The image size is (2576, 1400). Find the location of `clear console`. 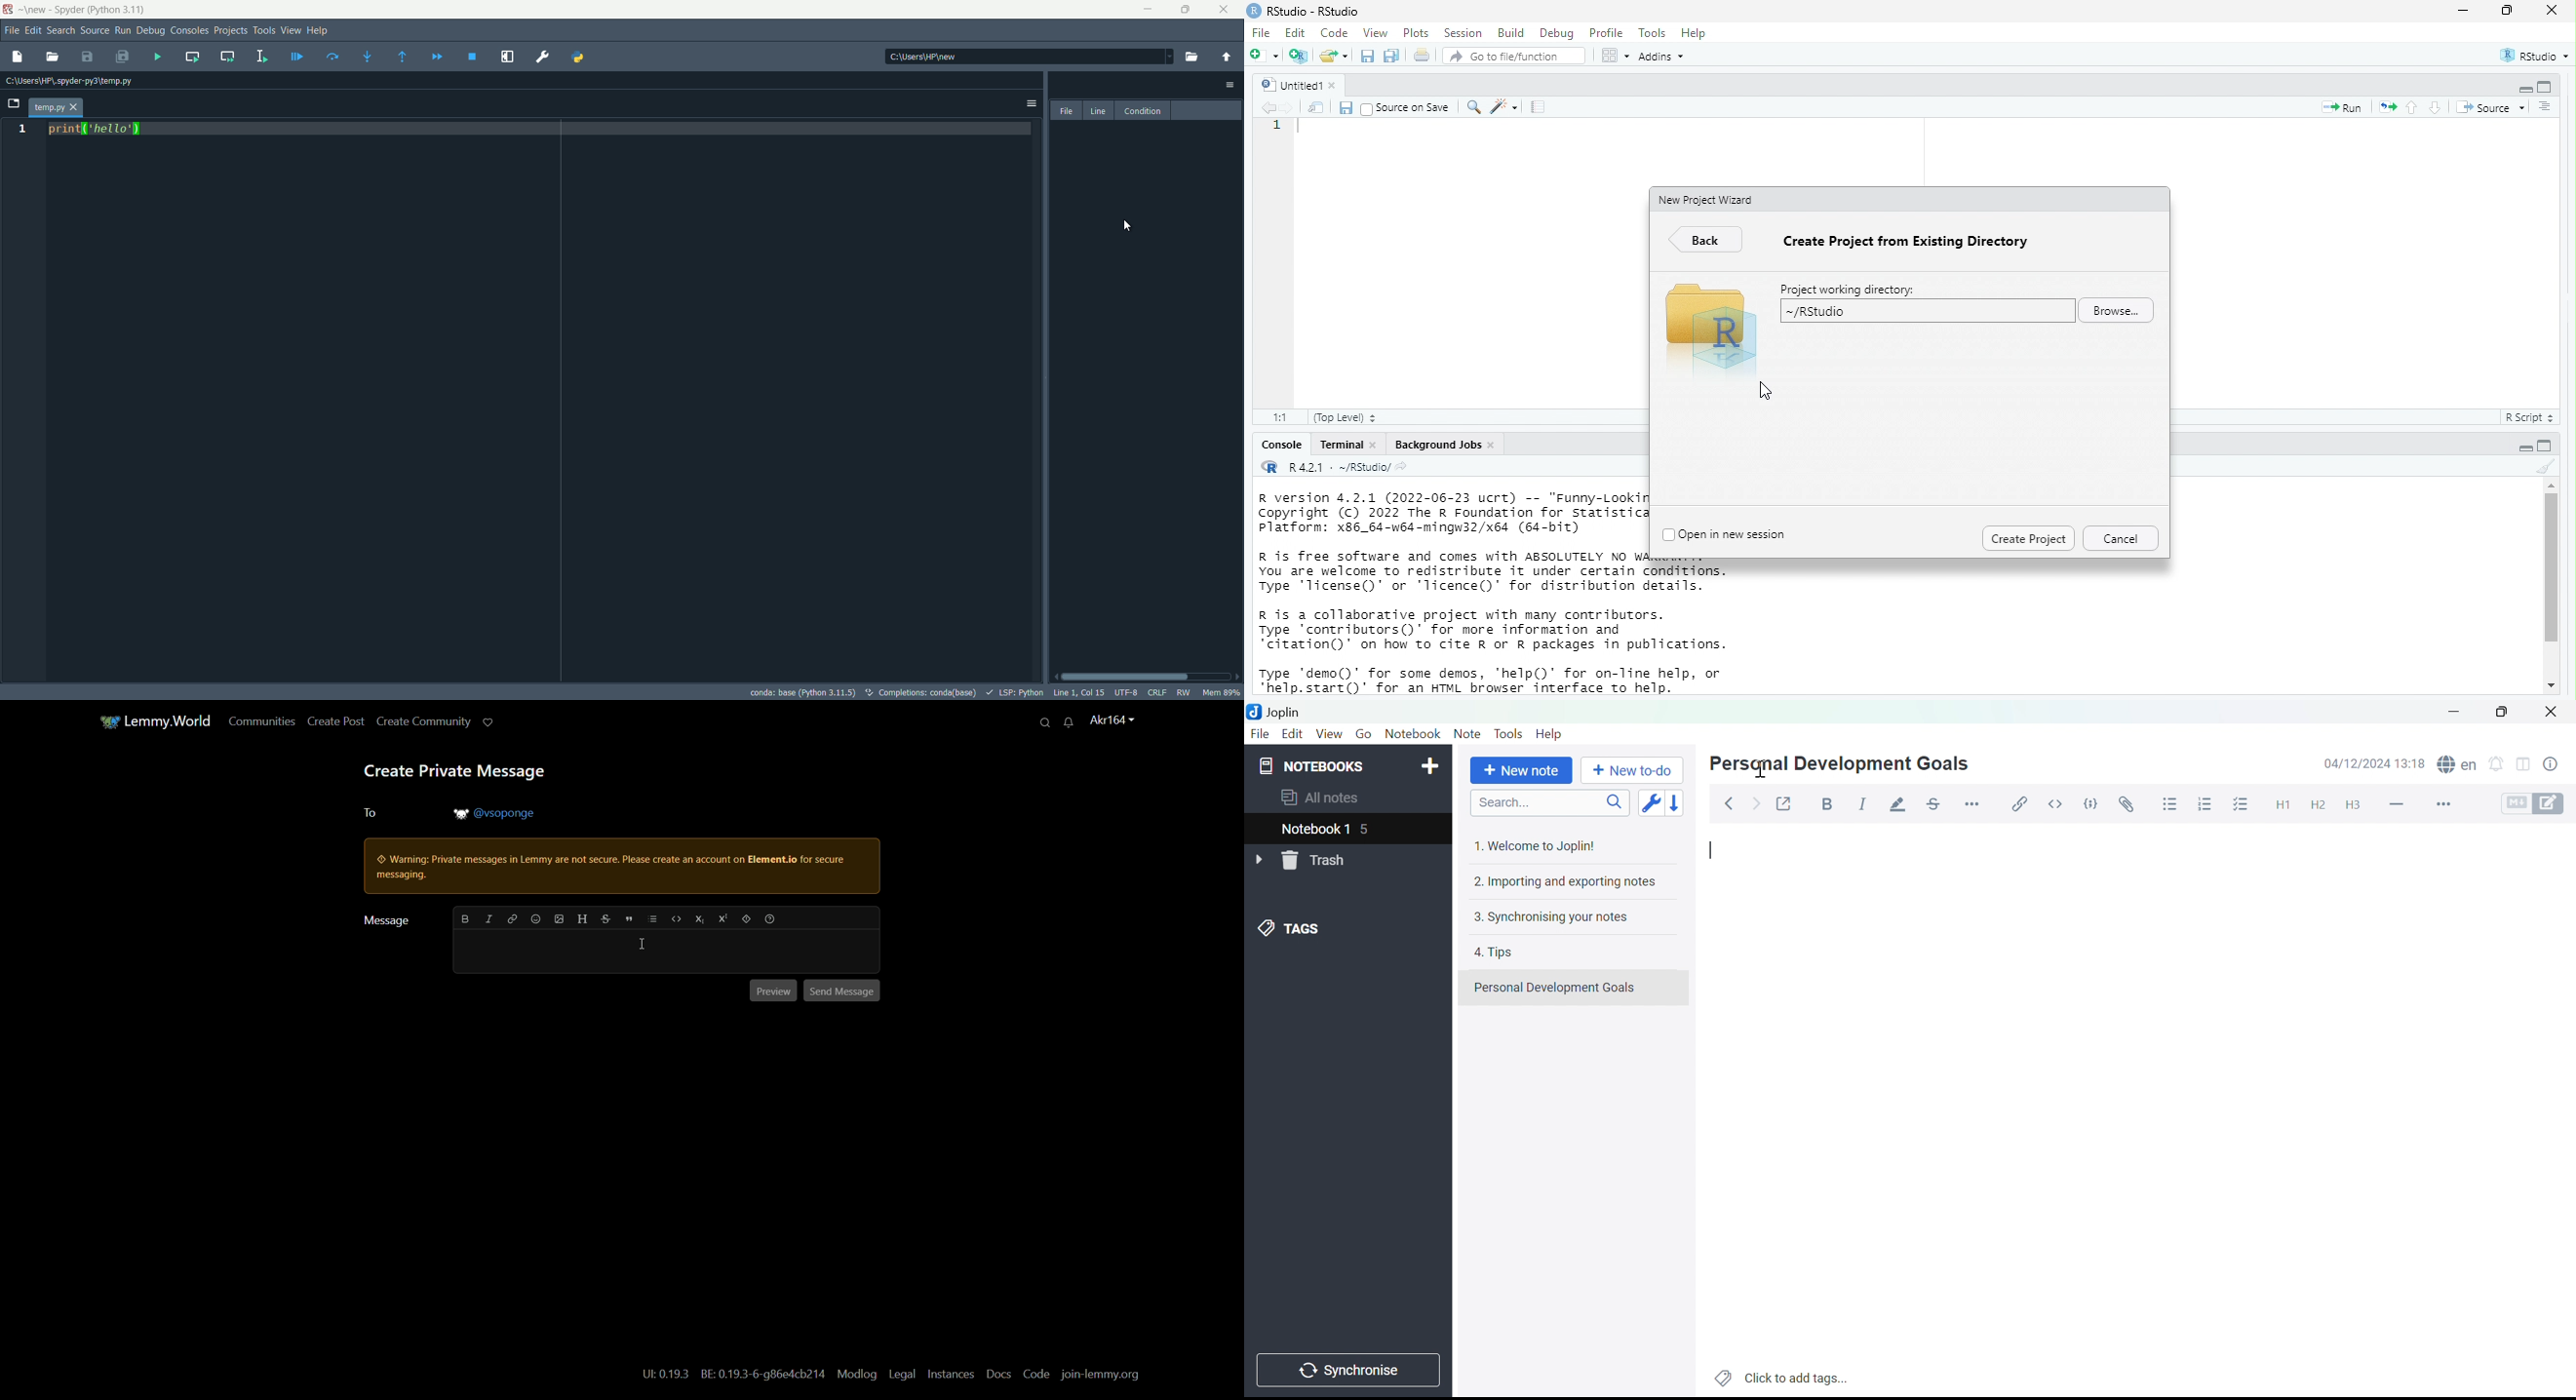

clear console is located at coordinates (2550, 465).